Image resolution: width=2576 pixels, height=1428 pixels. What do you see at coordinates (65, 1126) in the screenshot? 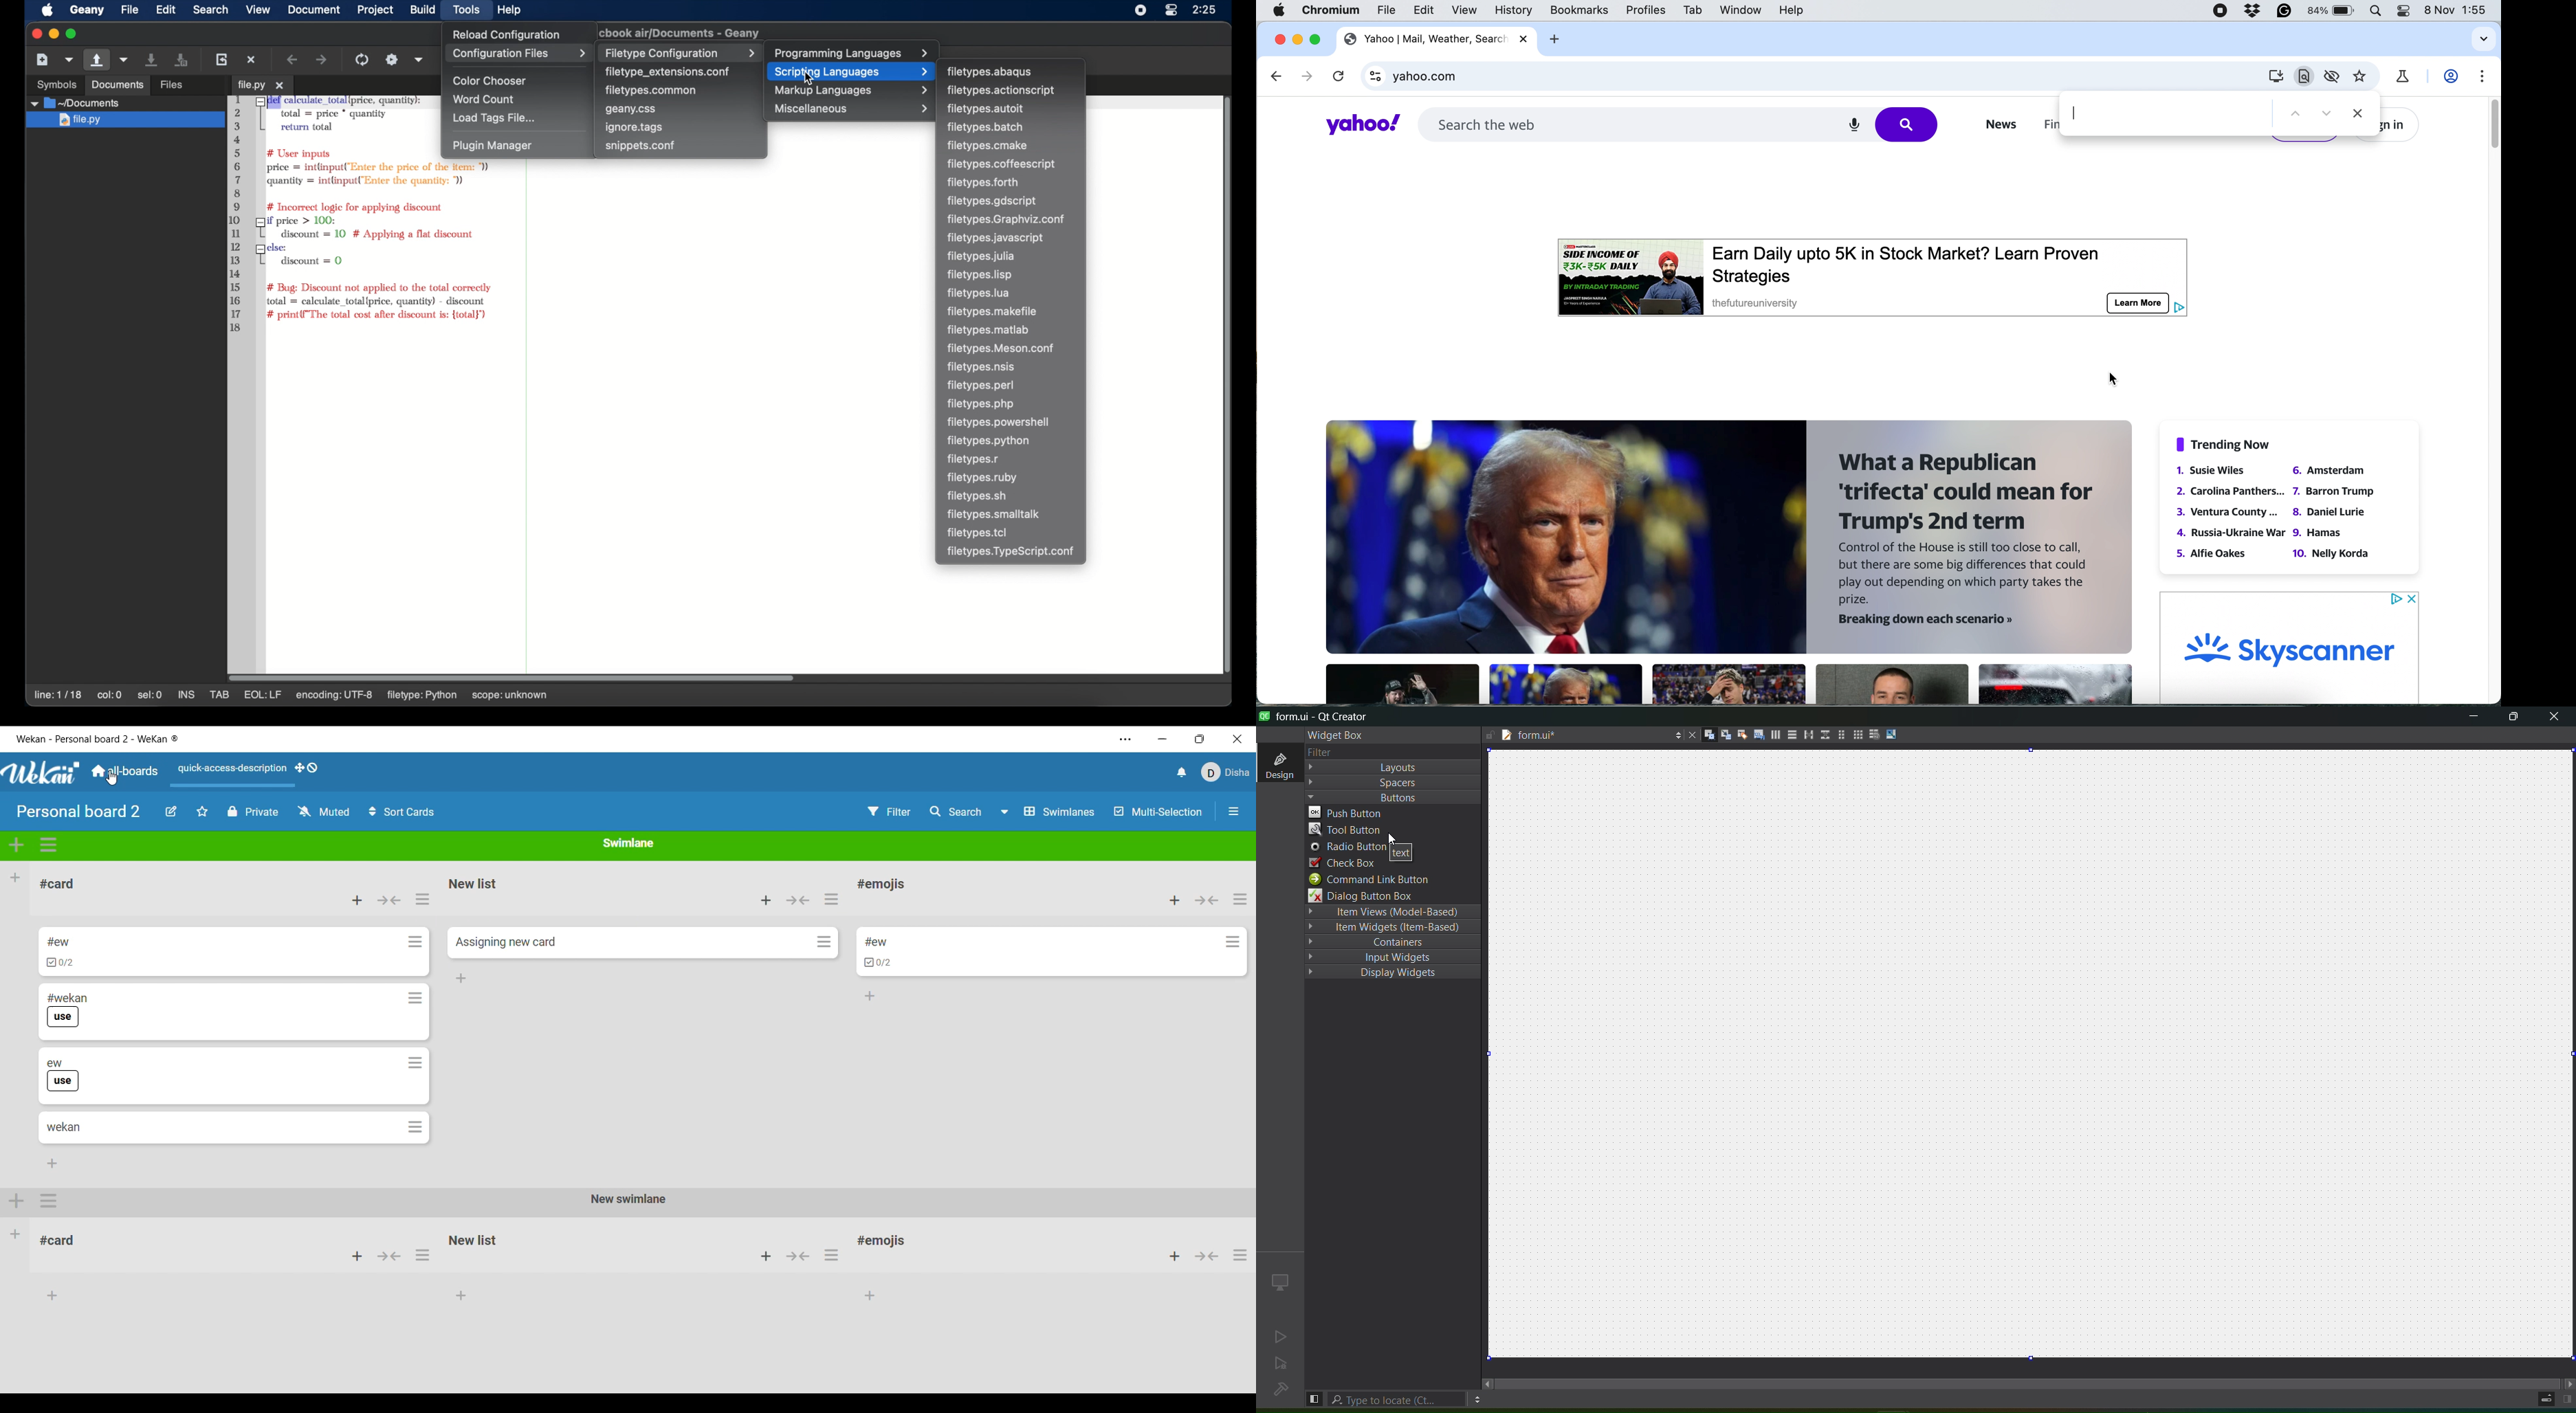
I see `Card name` at bounding box center [65, 1126].